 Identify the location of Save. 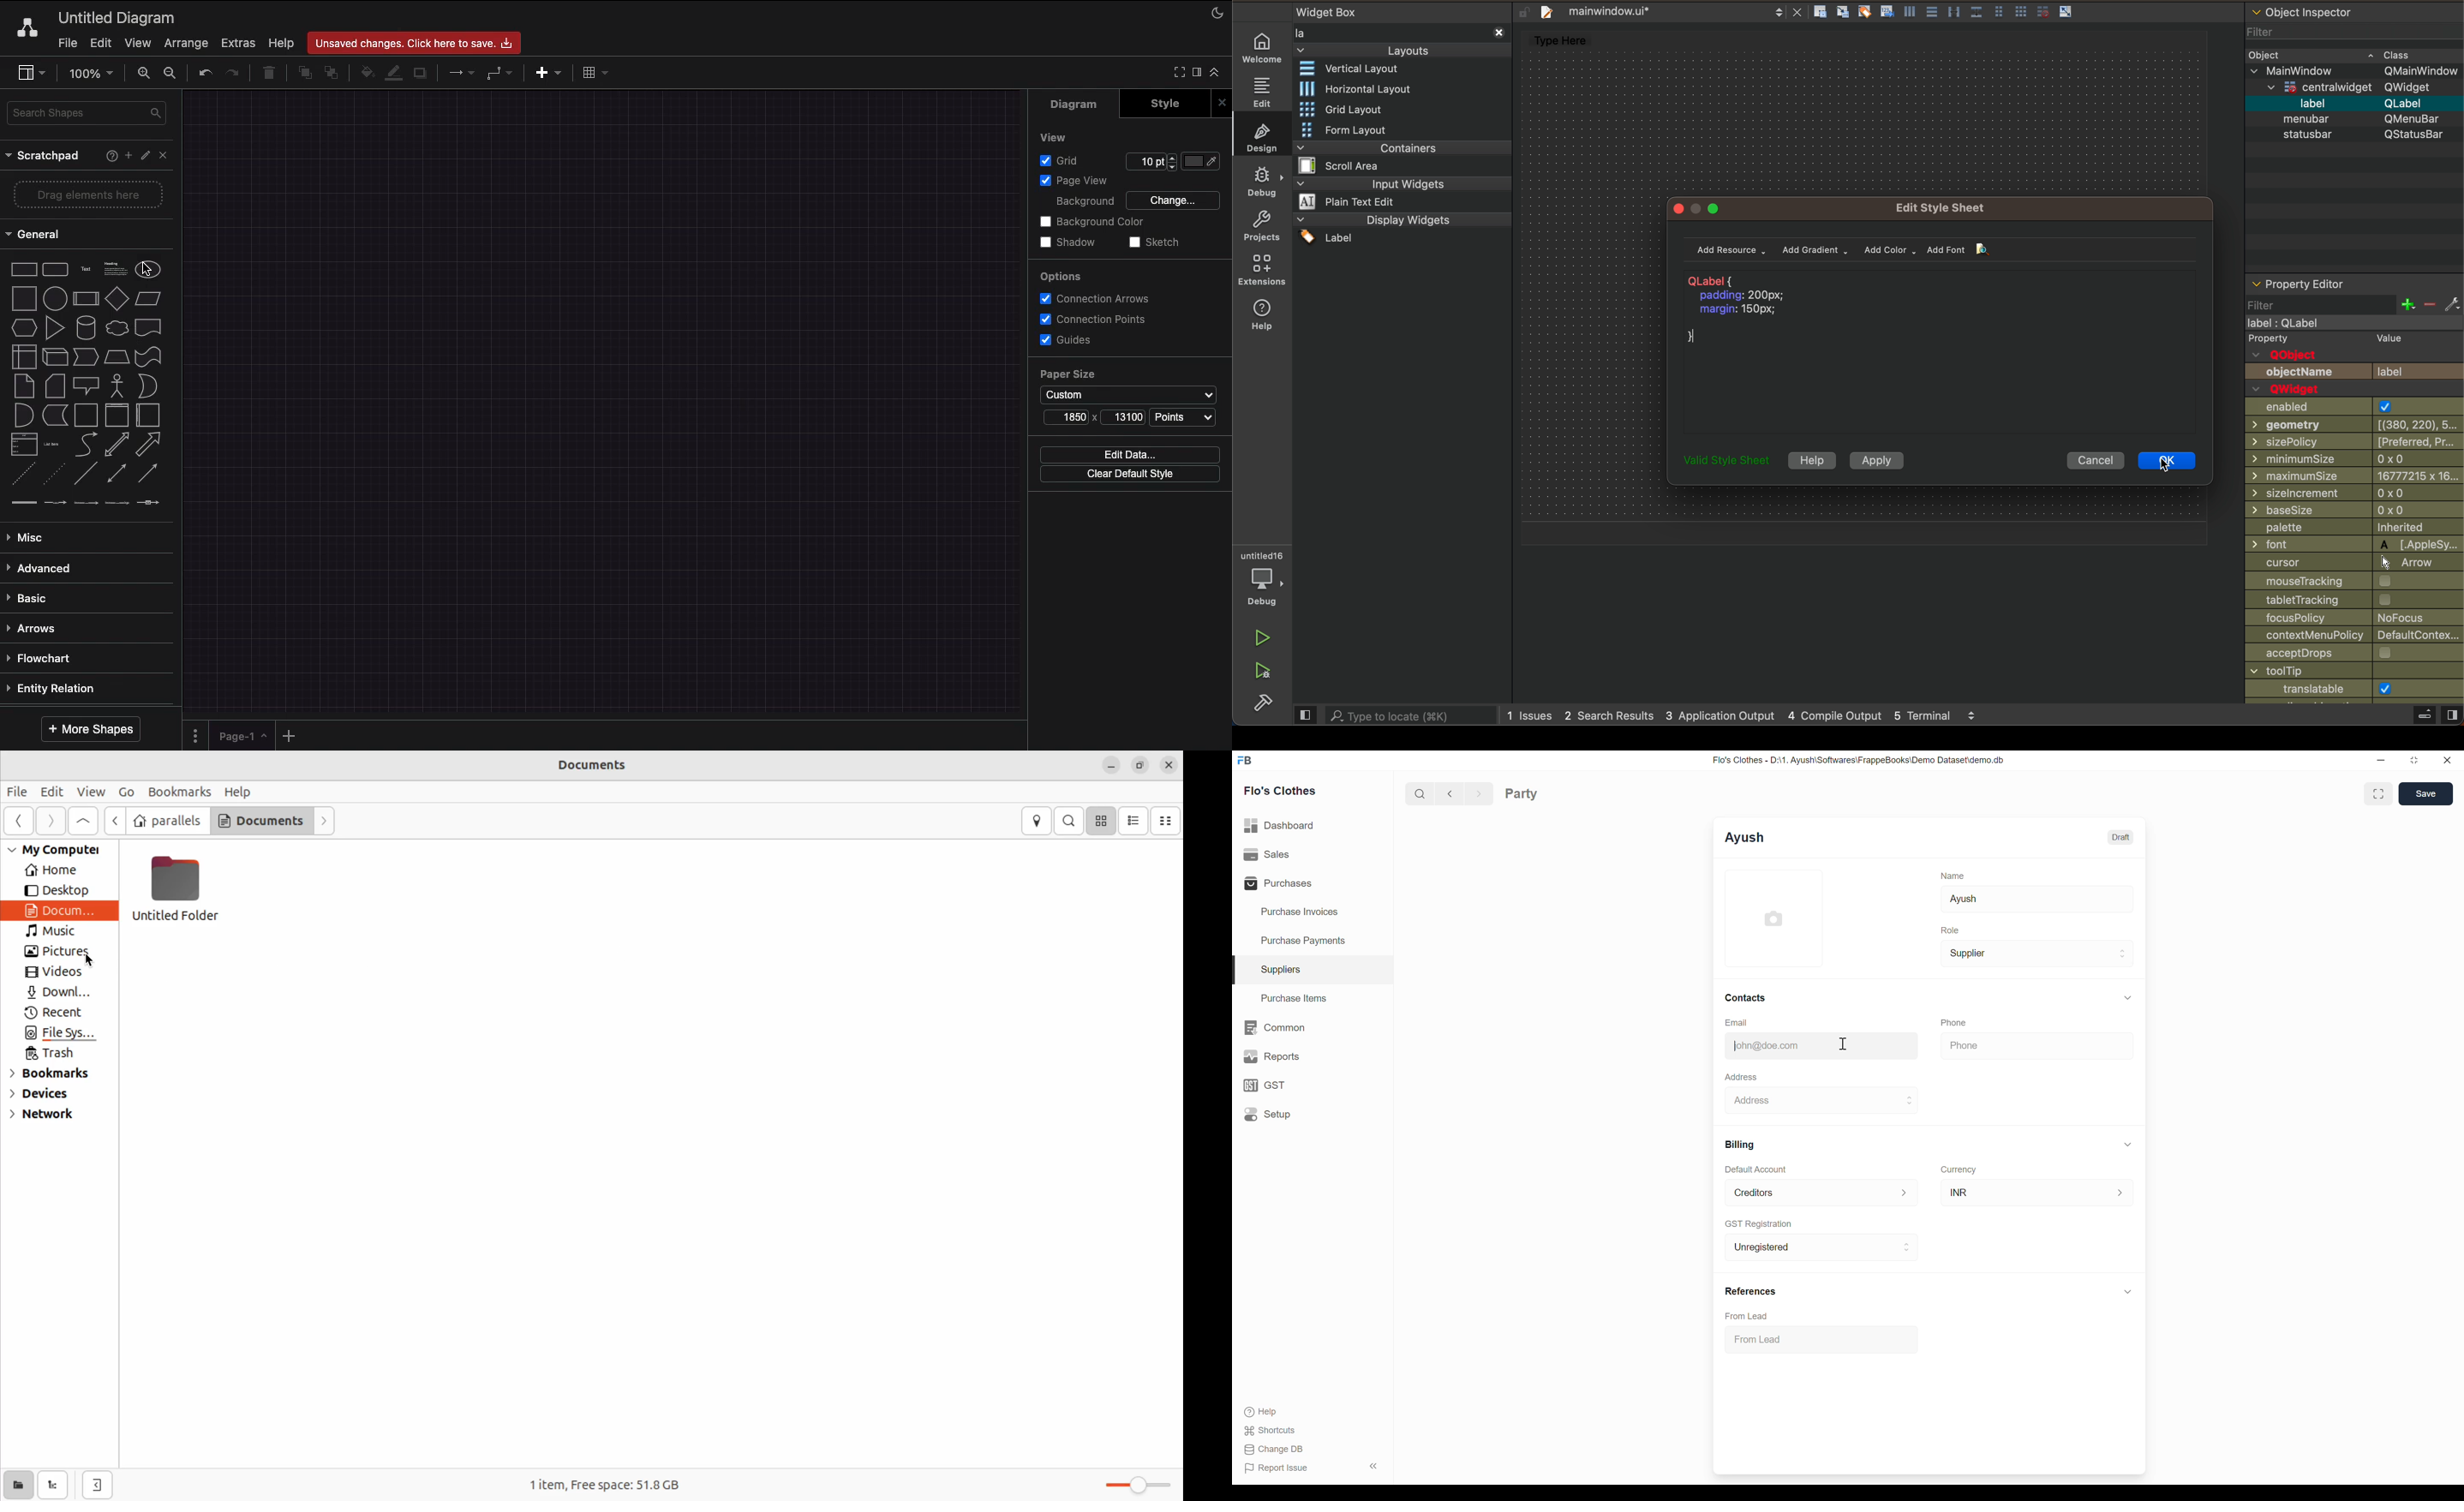
(2425, 793).